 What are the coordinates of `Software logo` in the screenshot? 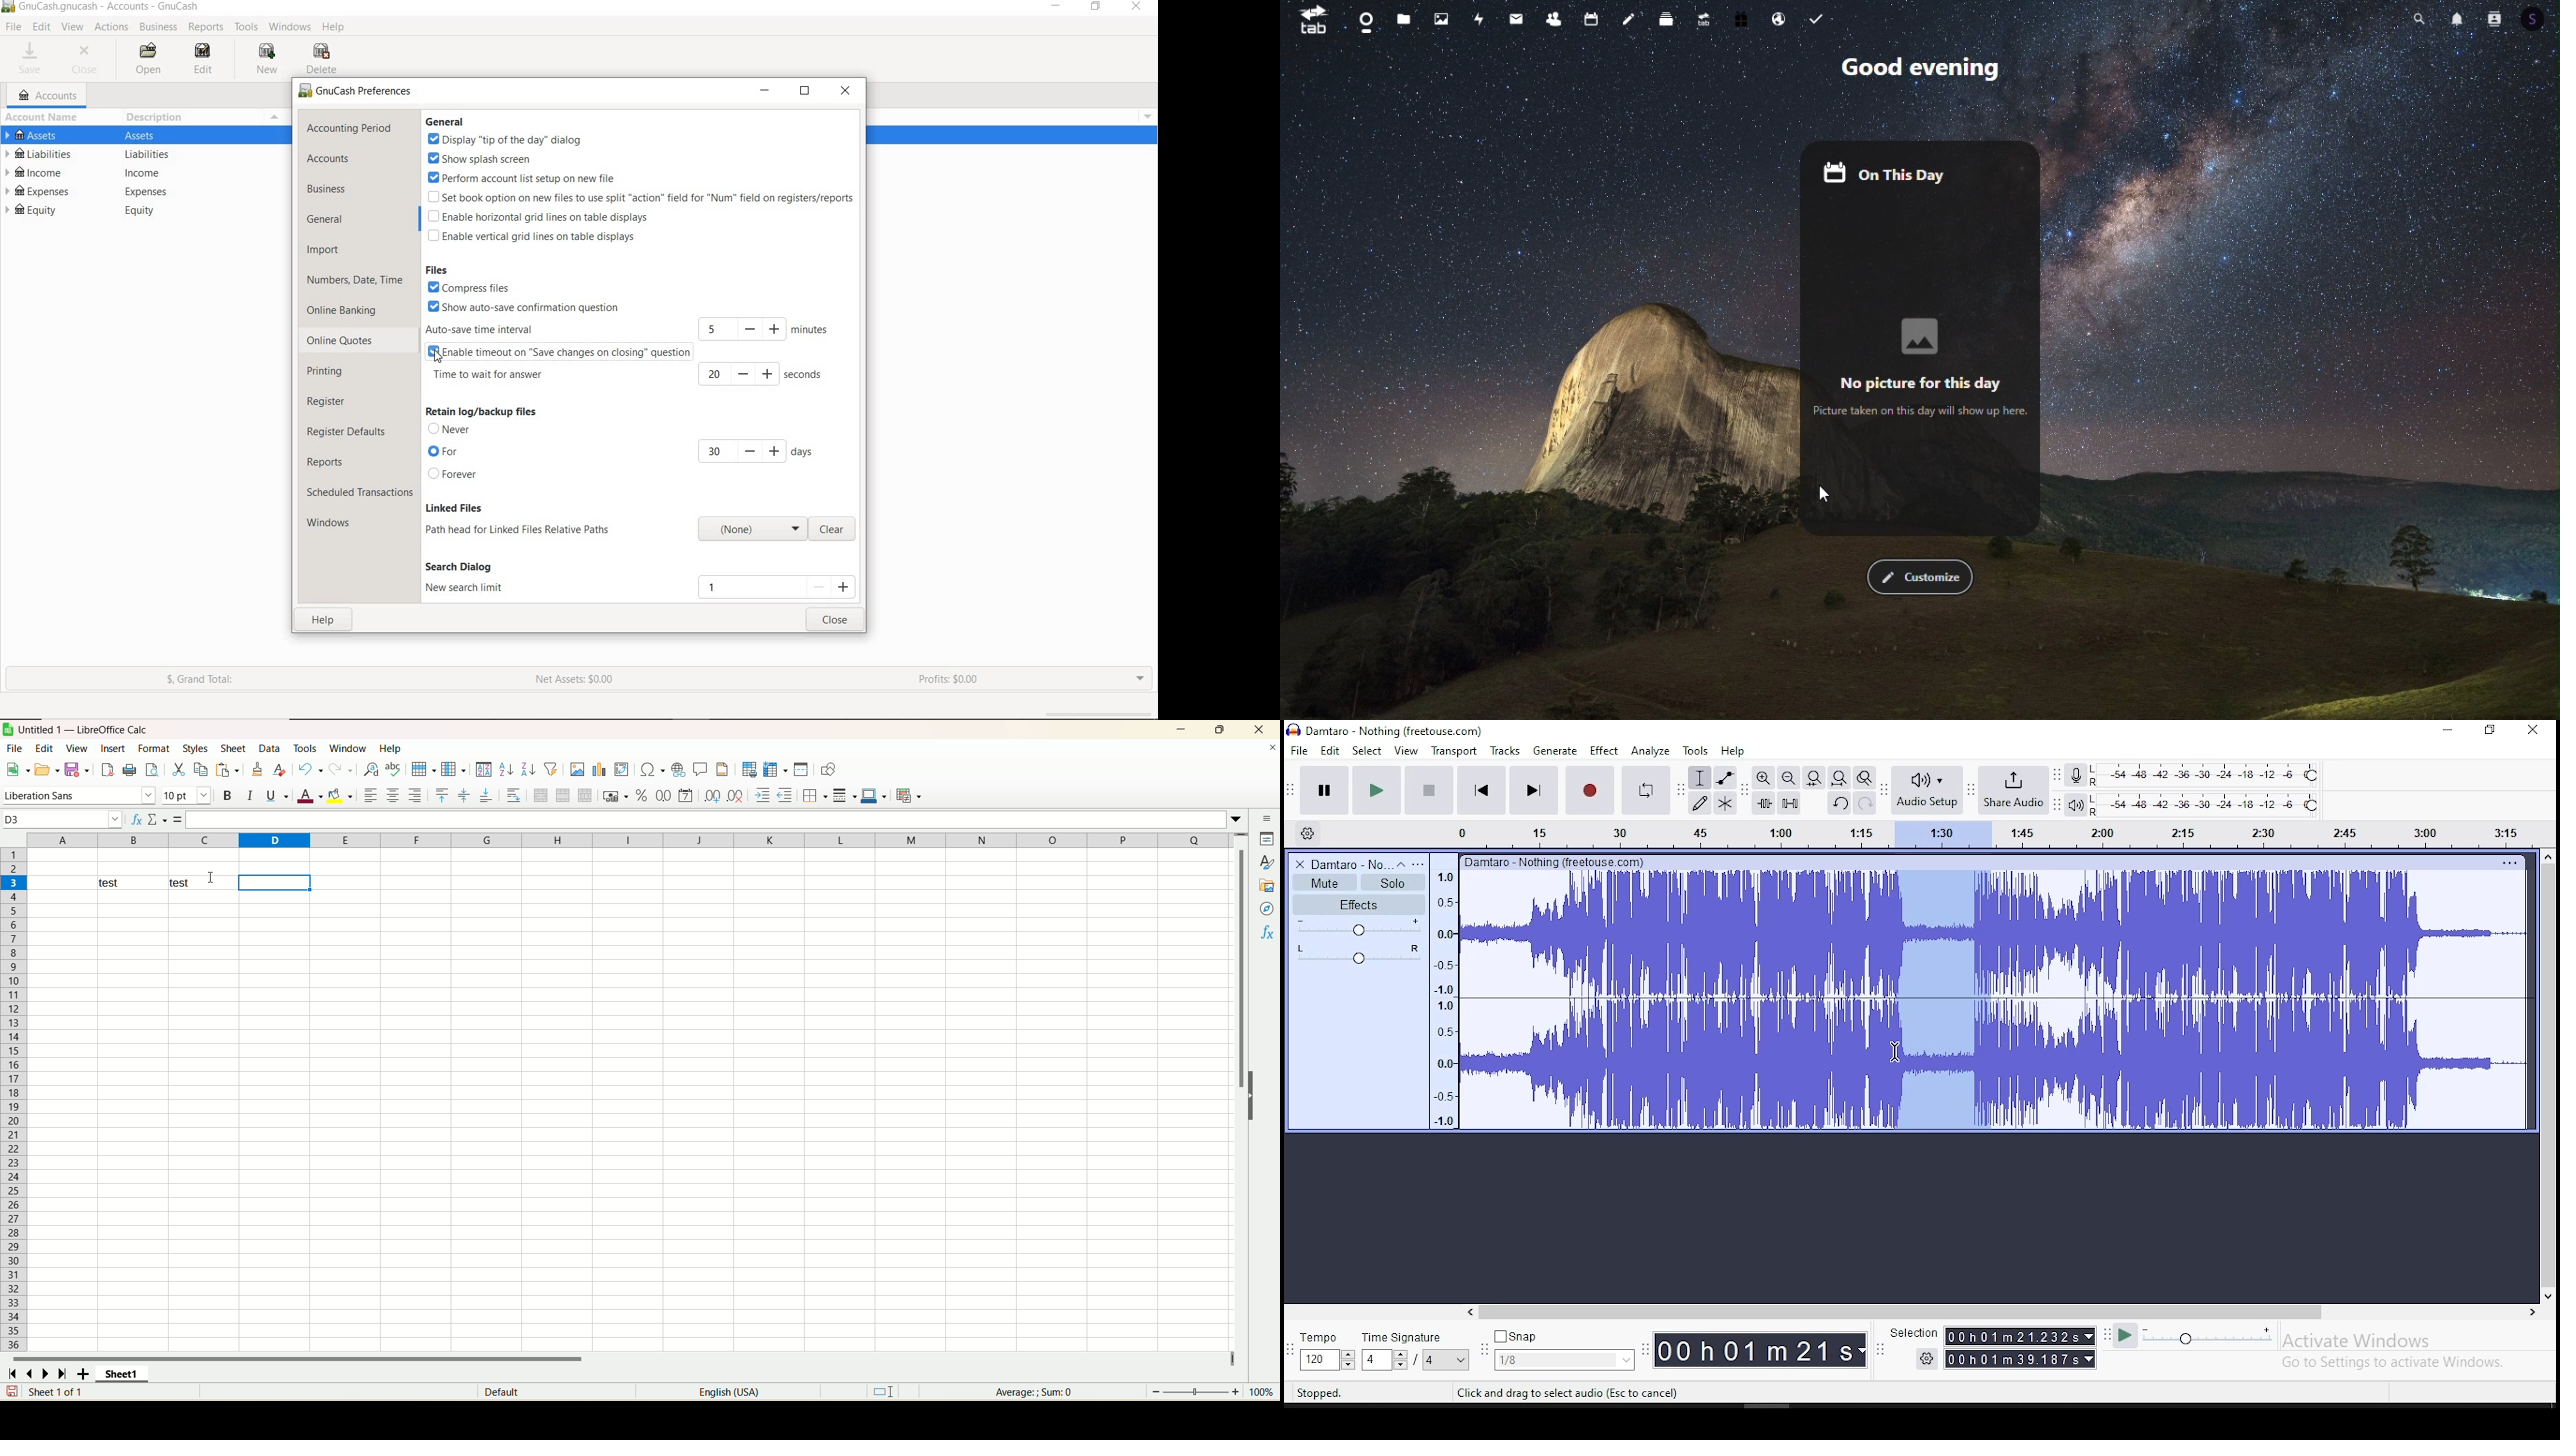 It's located at (8, 729).